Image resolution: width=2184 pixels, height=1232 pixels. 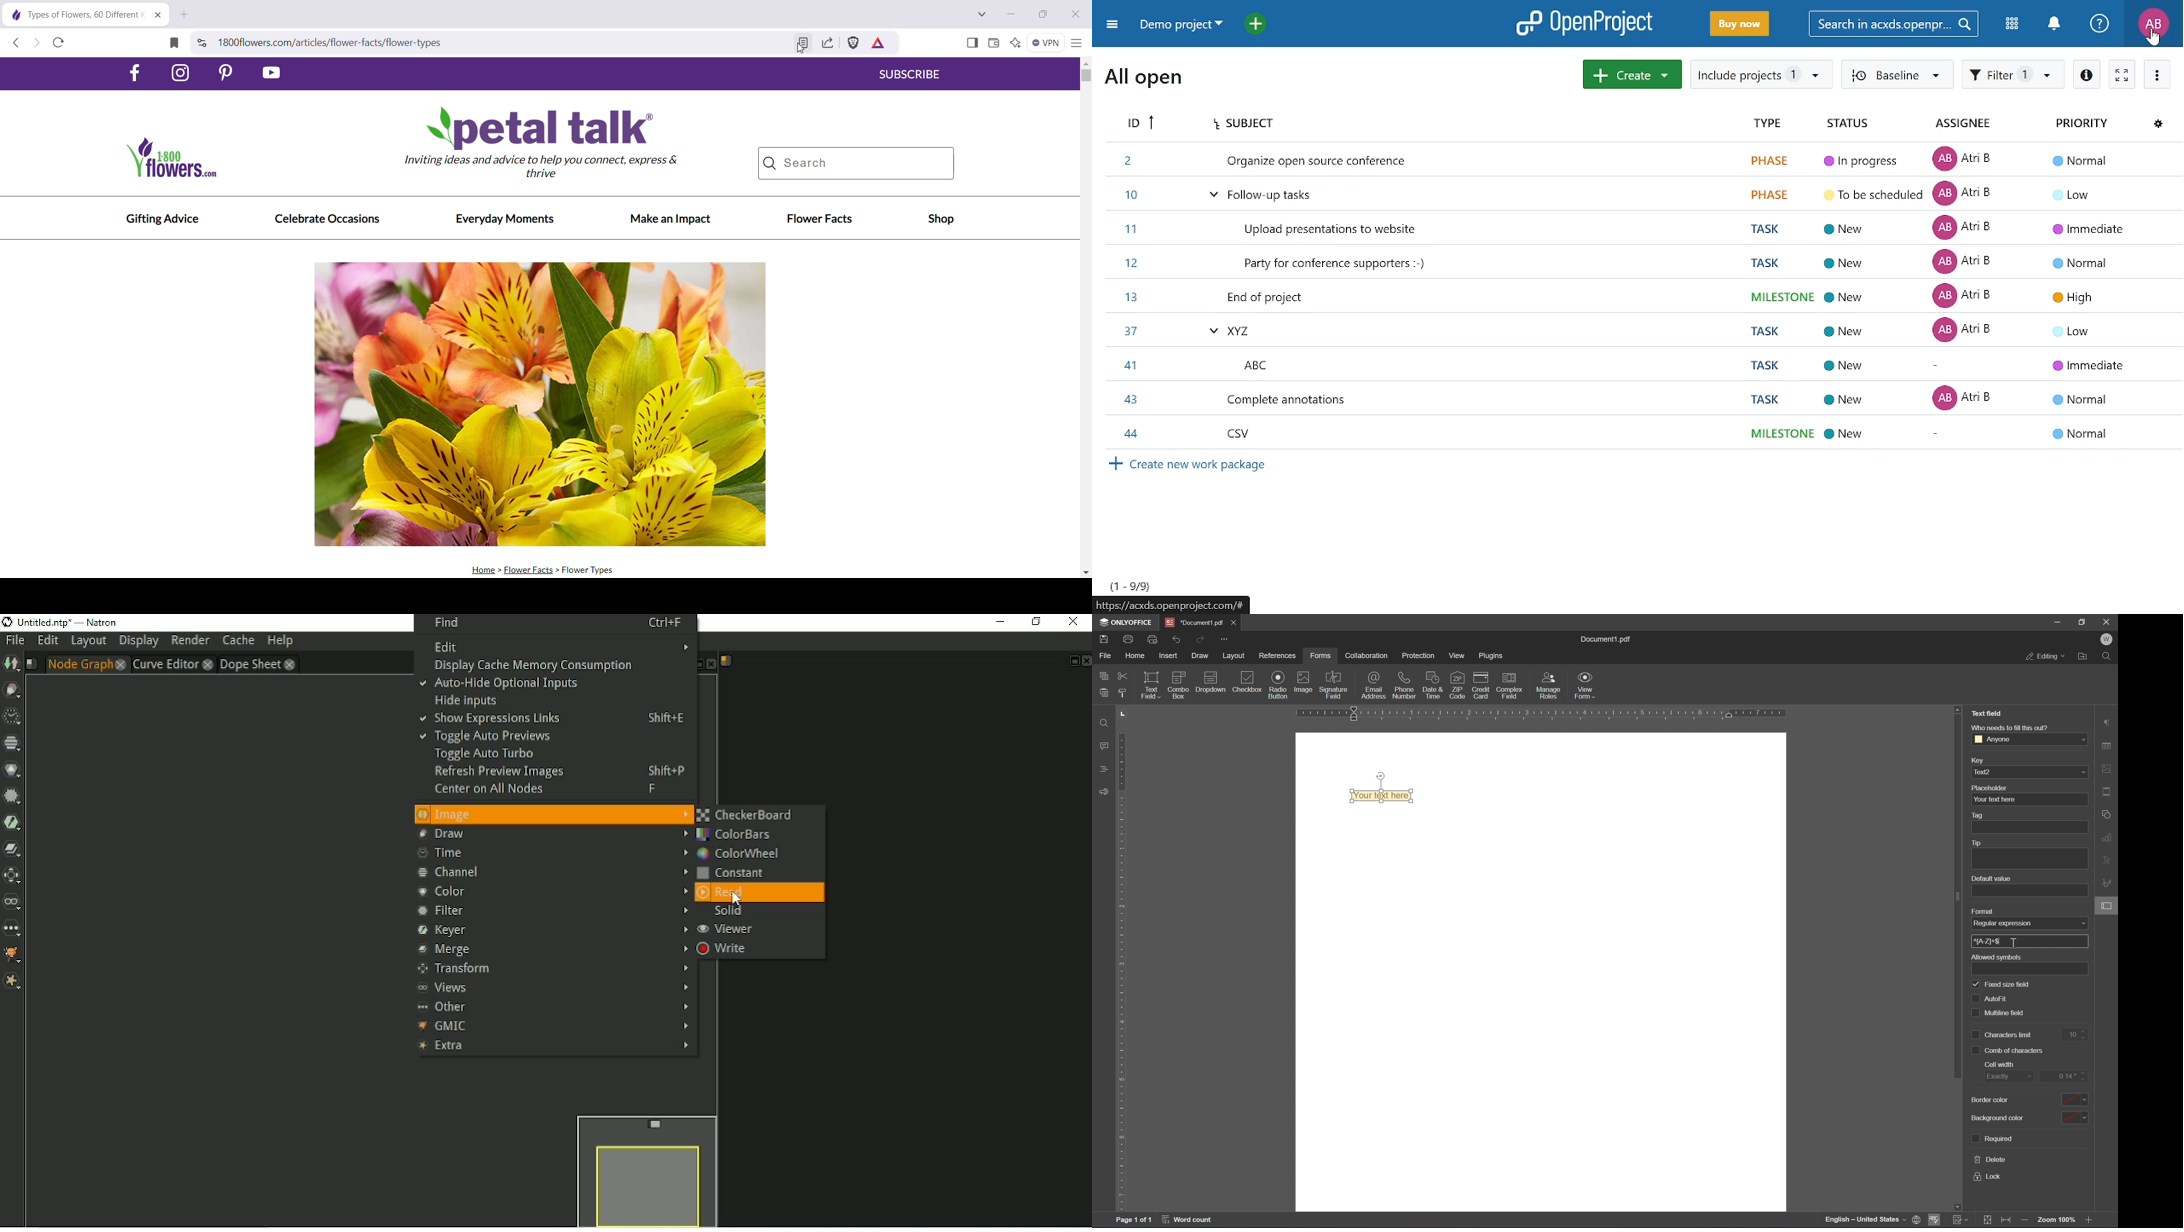 I want to click on All open, so click(x=1143, y=83).